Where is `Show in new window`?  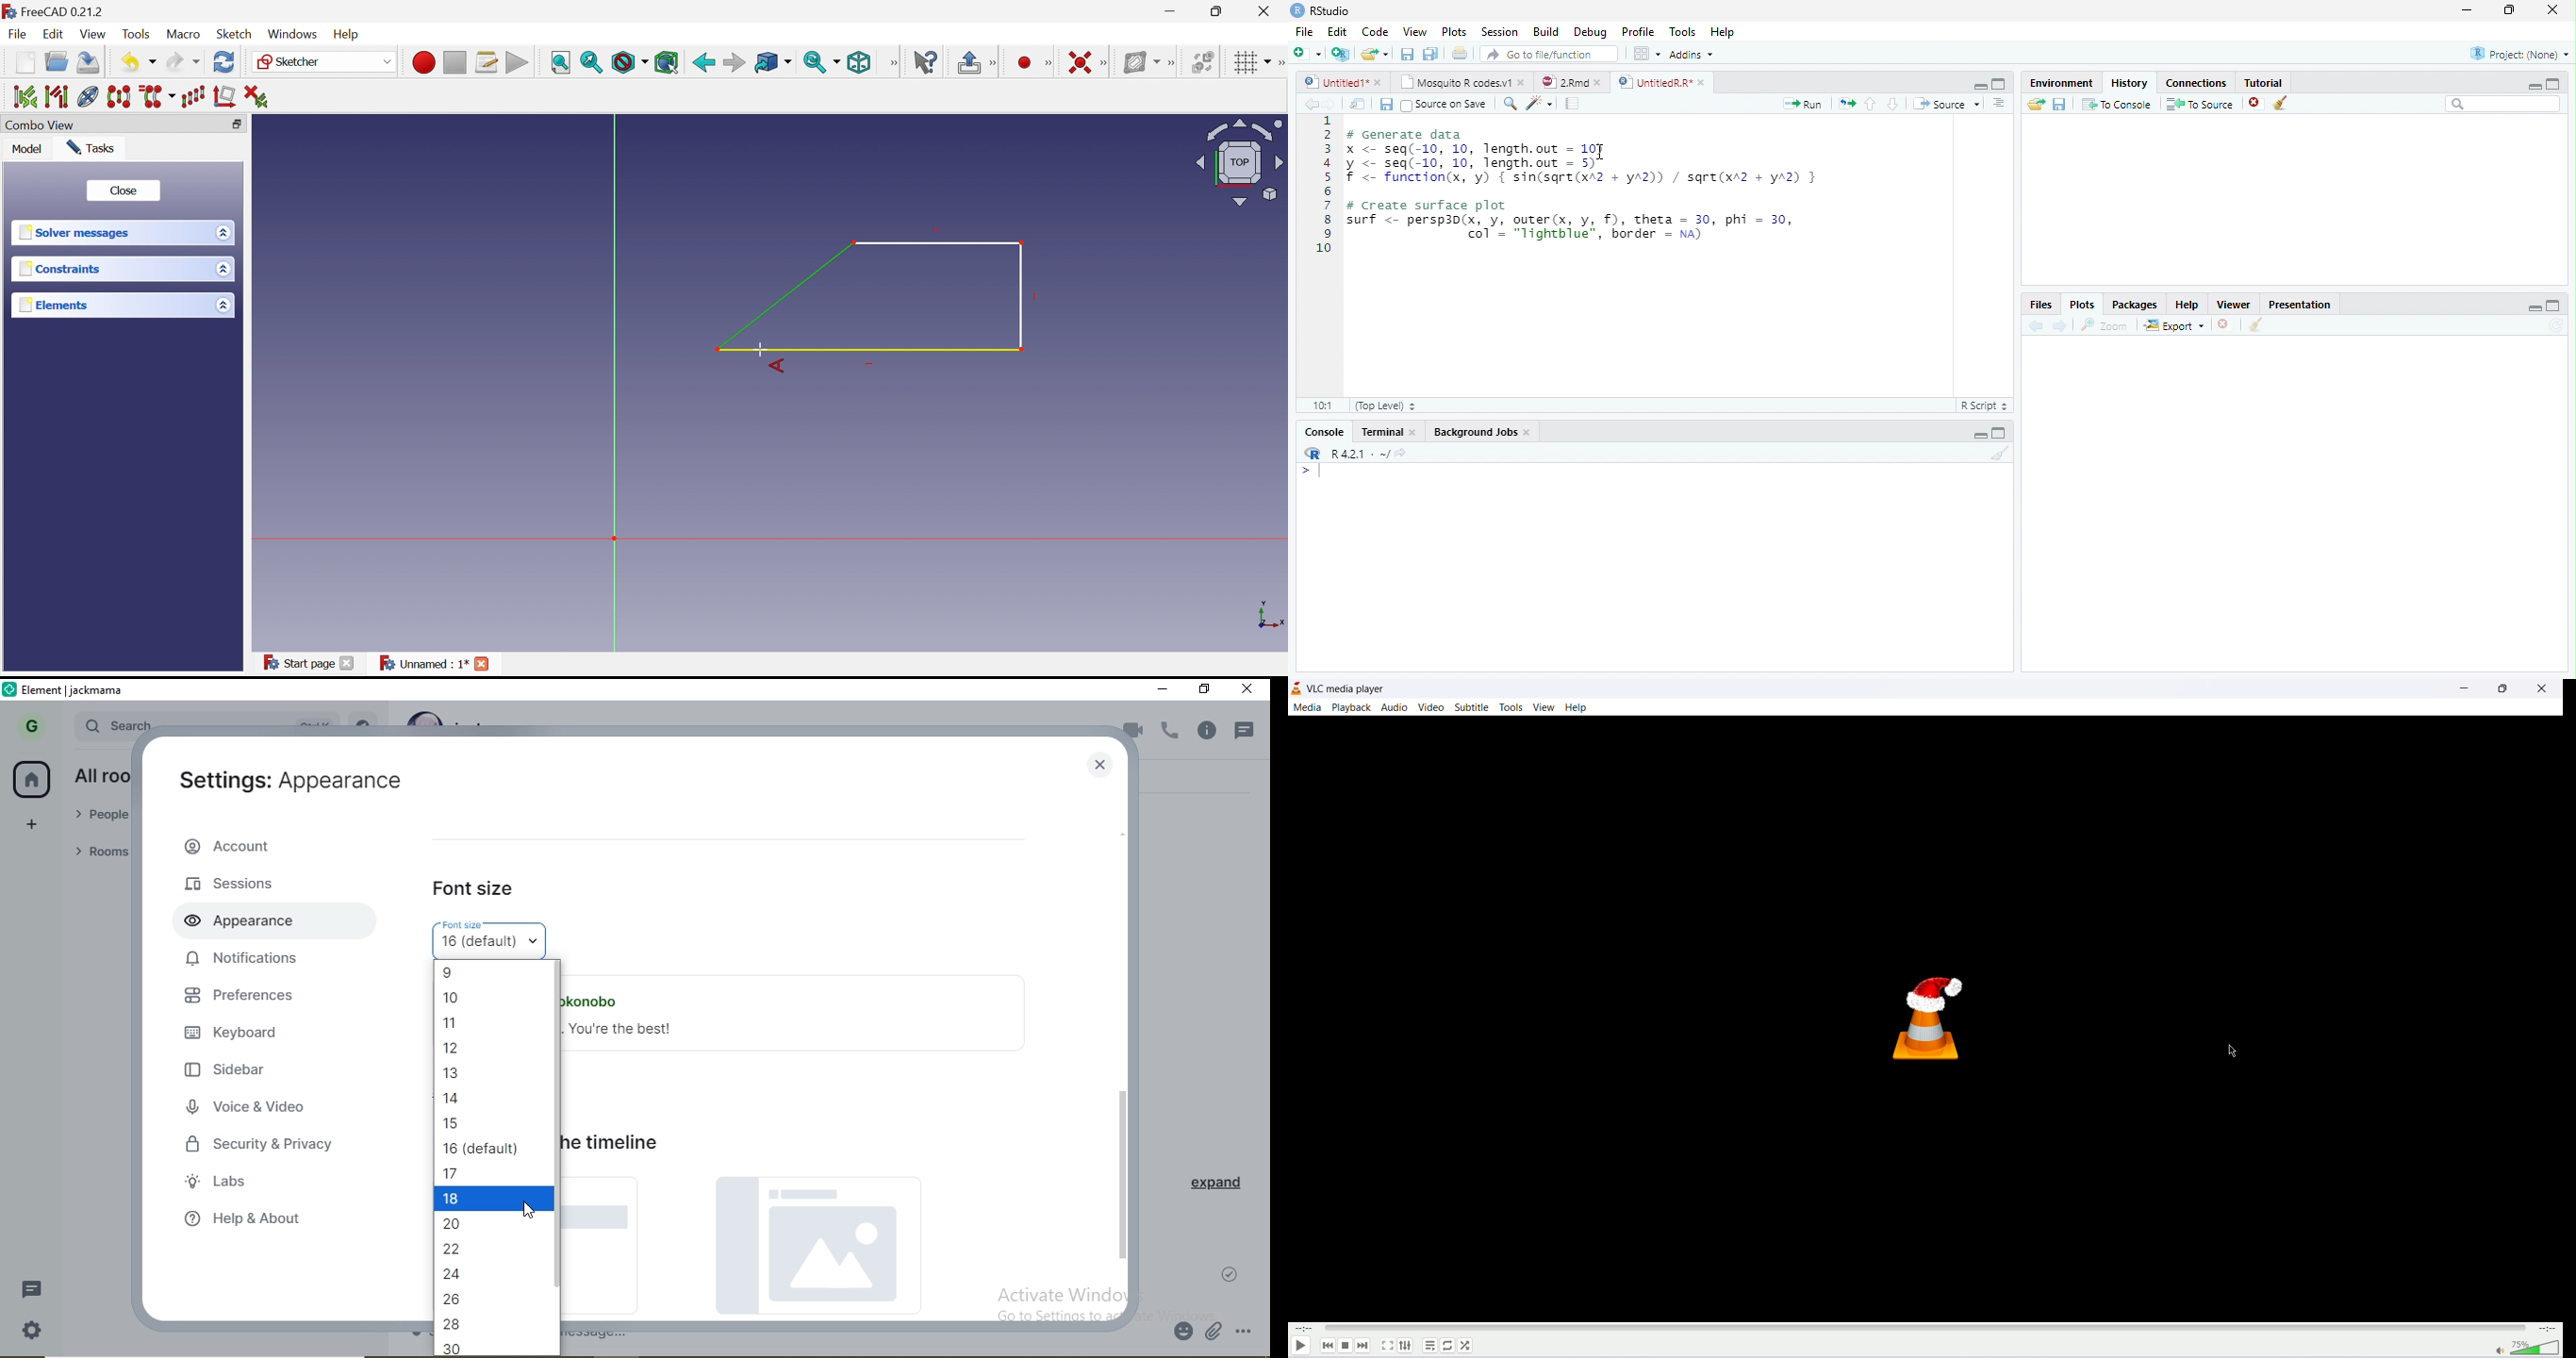 Show in new window is located at coordinates (1357, 104).